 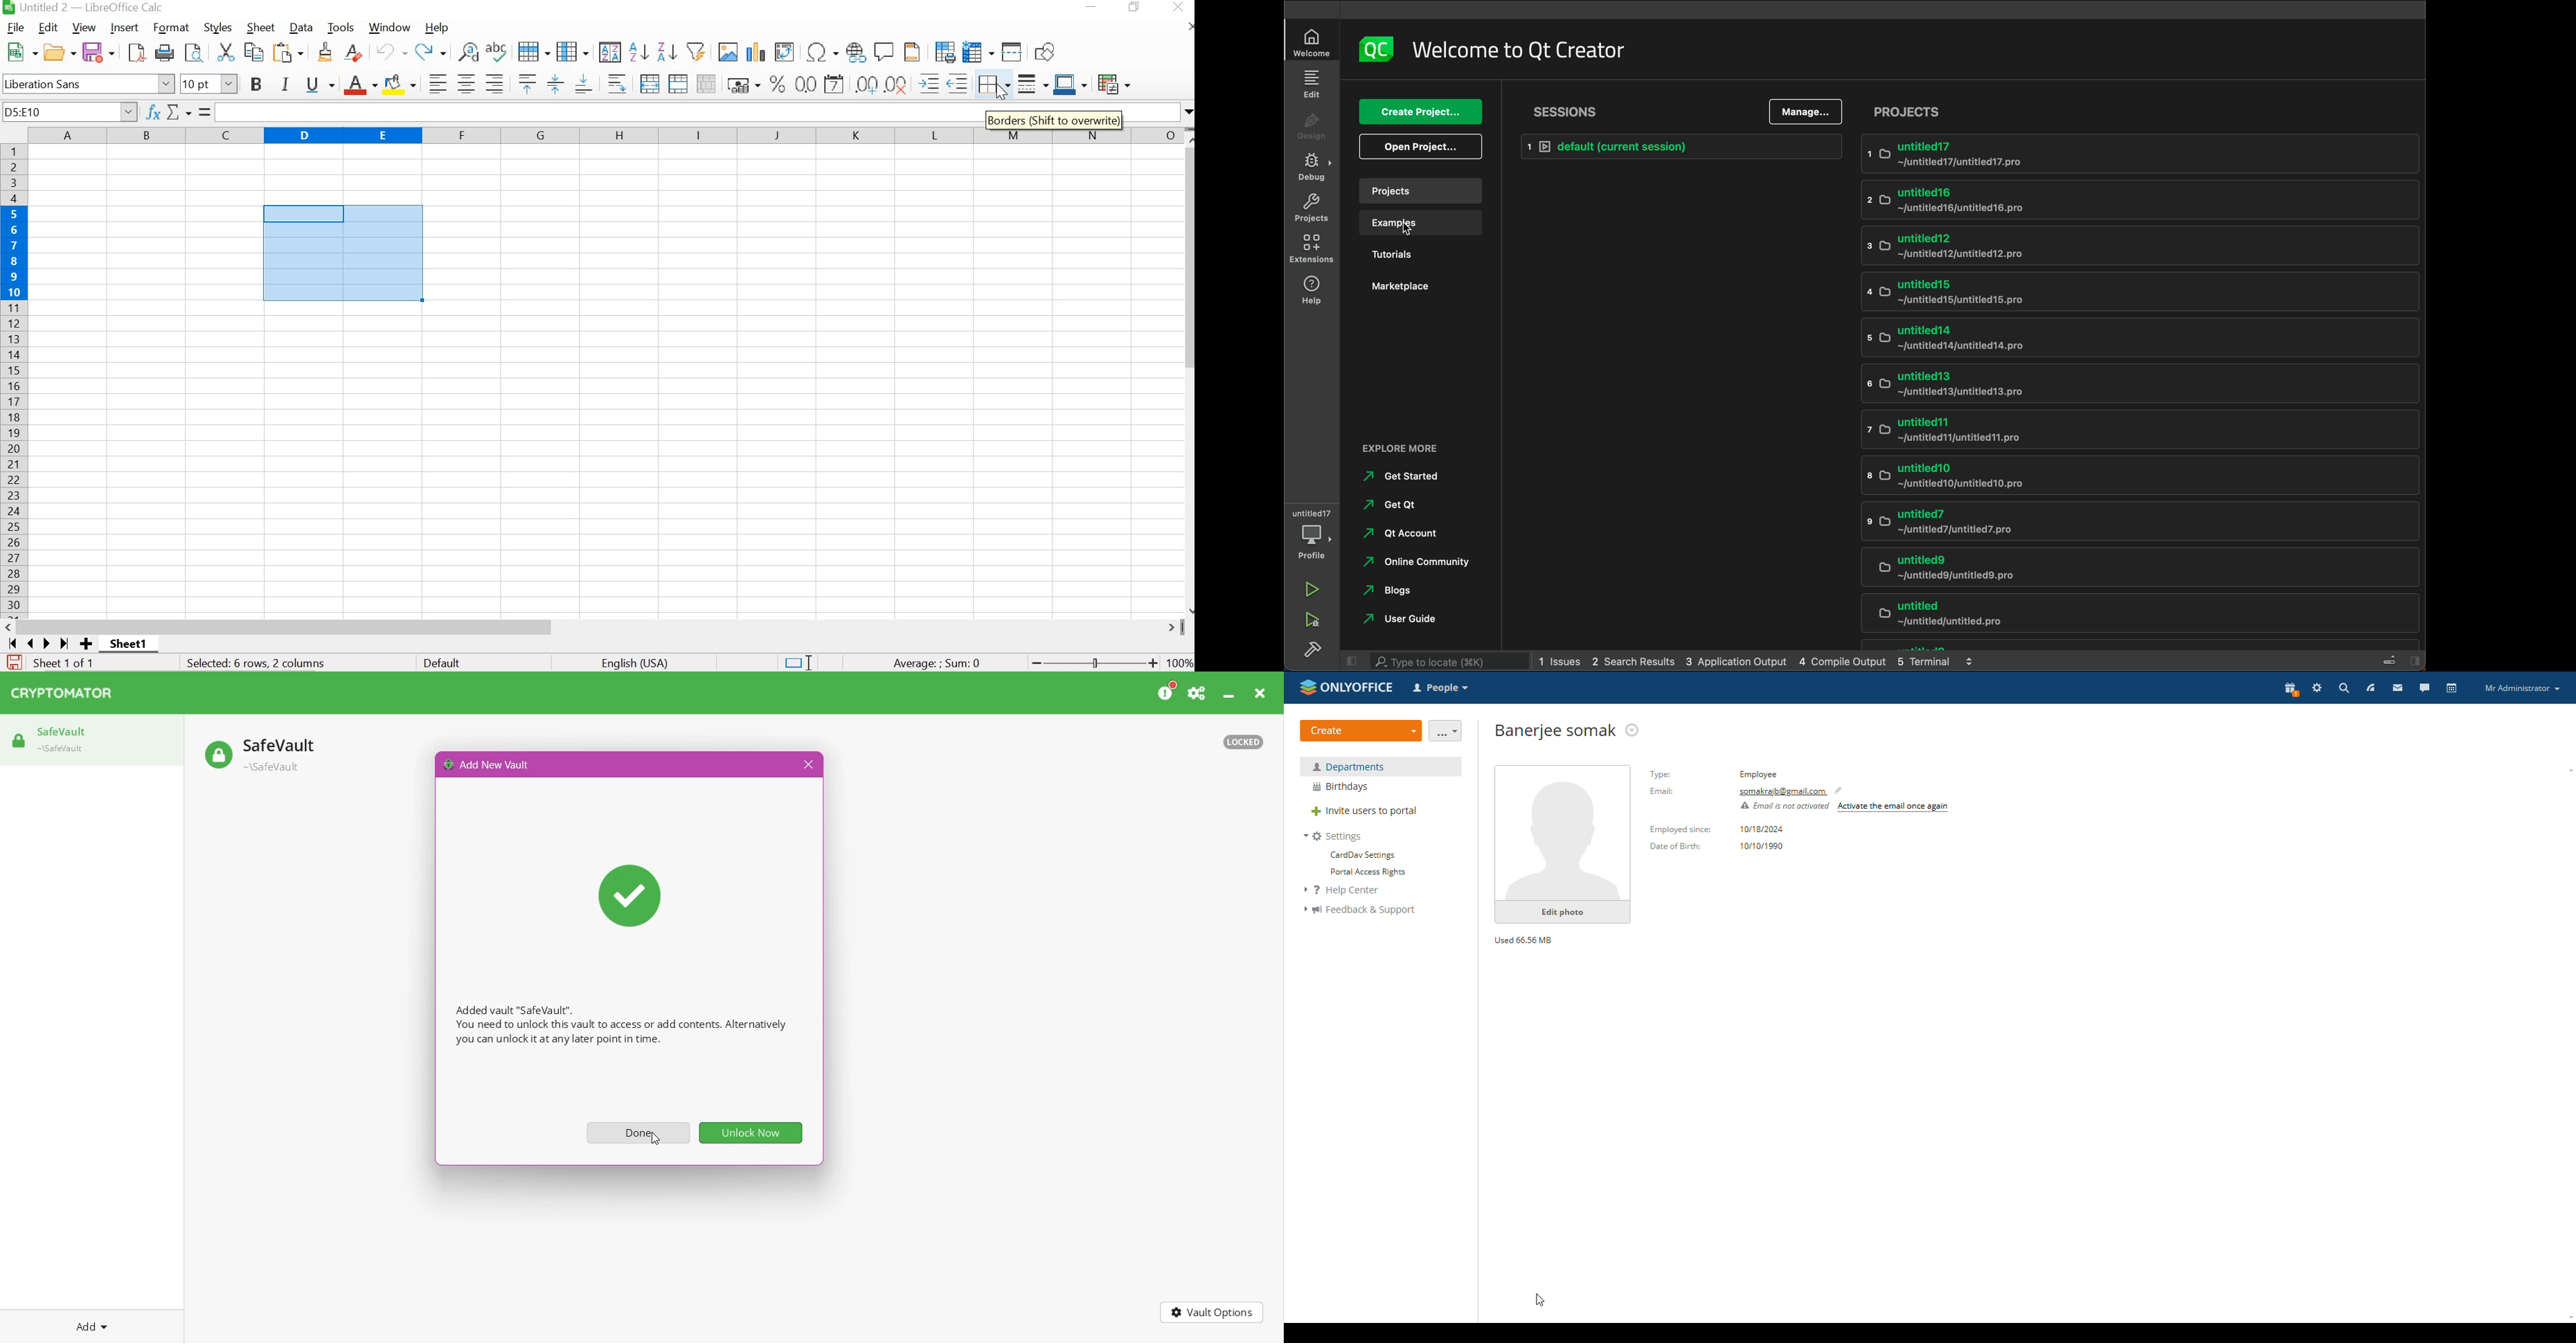 I want to click on ALIGN LEFT, so click(x=439, y=83).